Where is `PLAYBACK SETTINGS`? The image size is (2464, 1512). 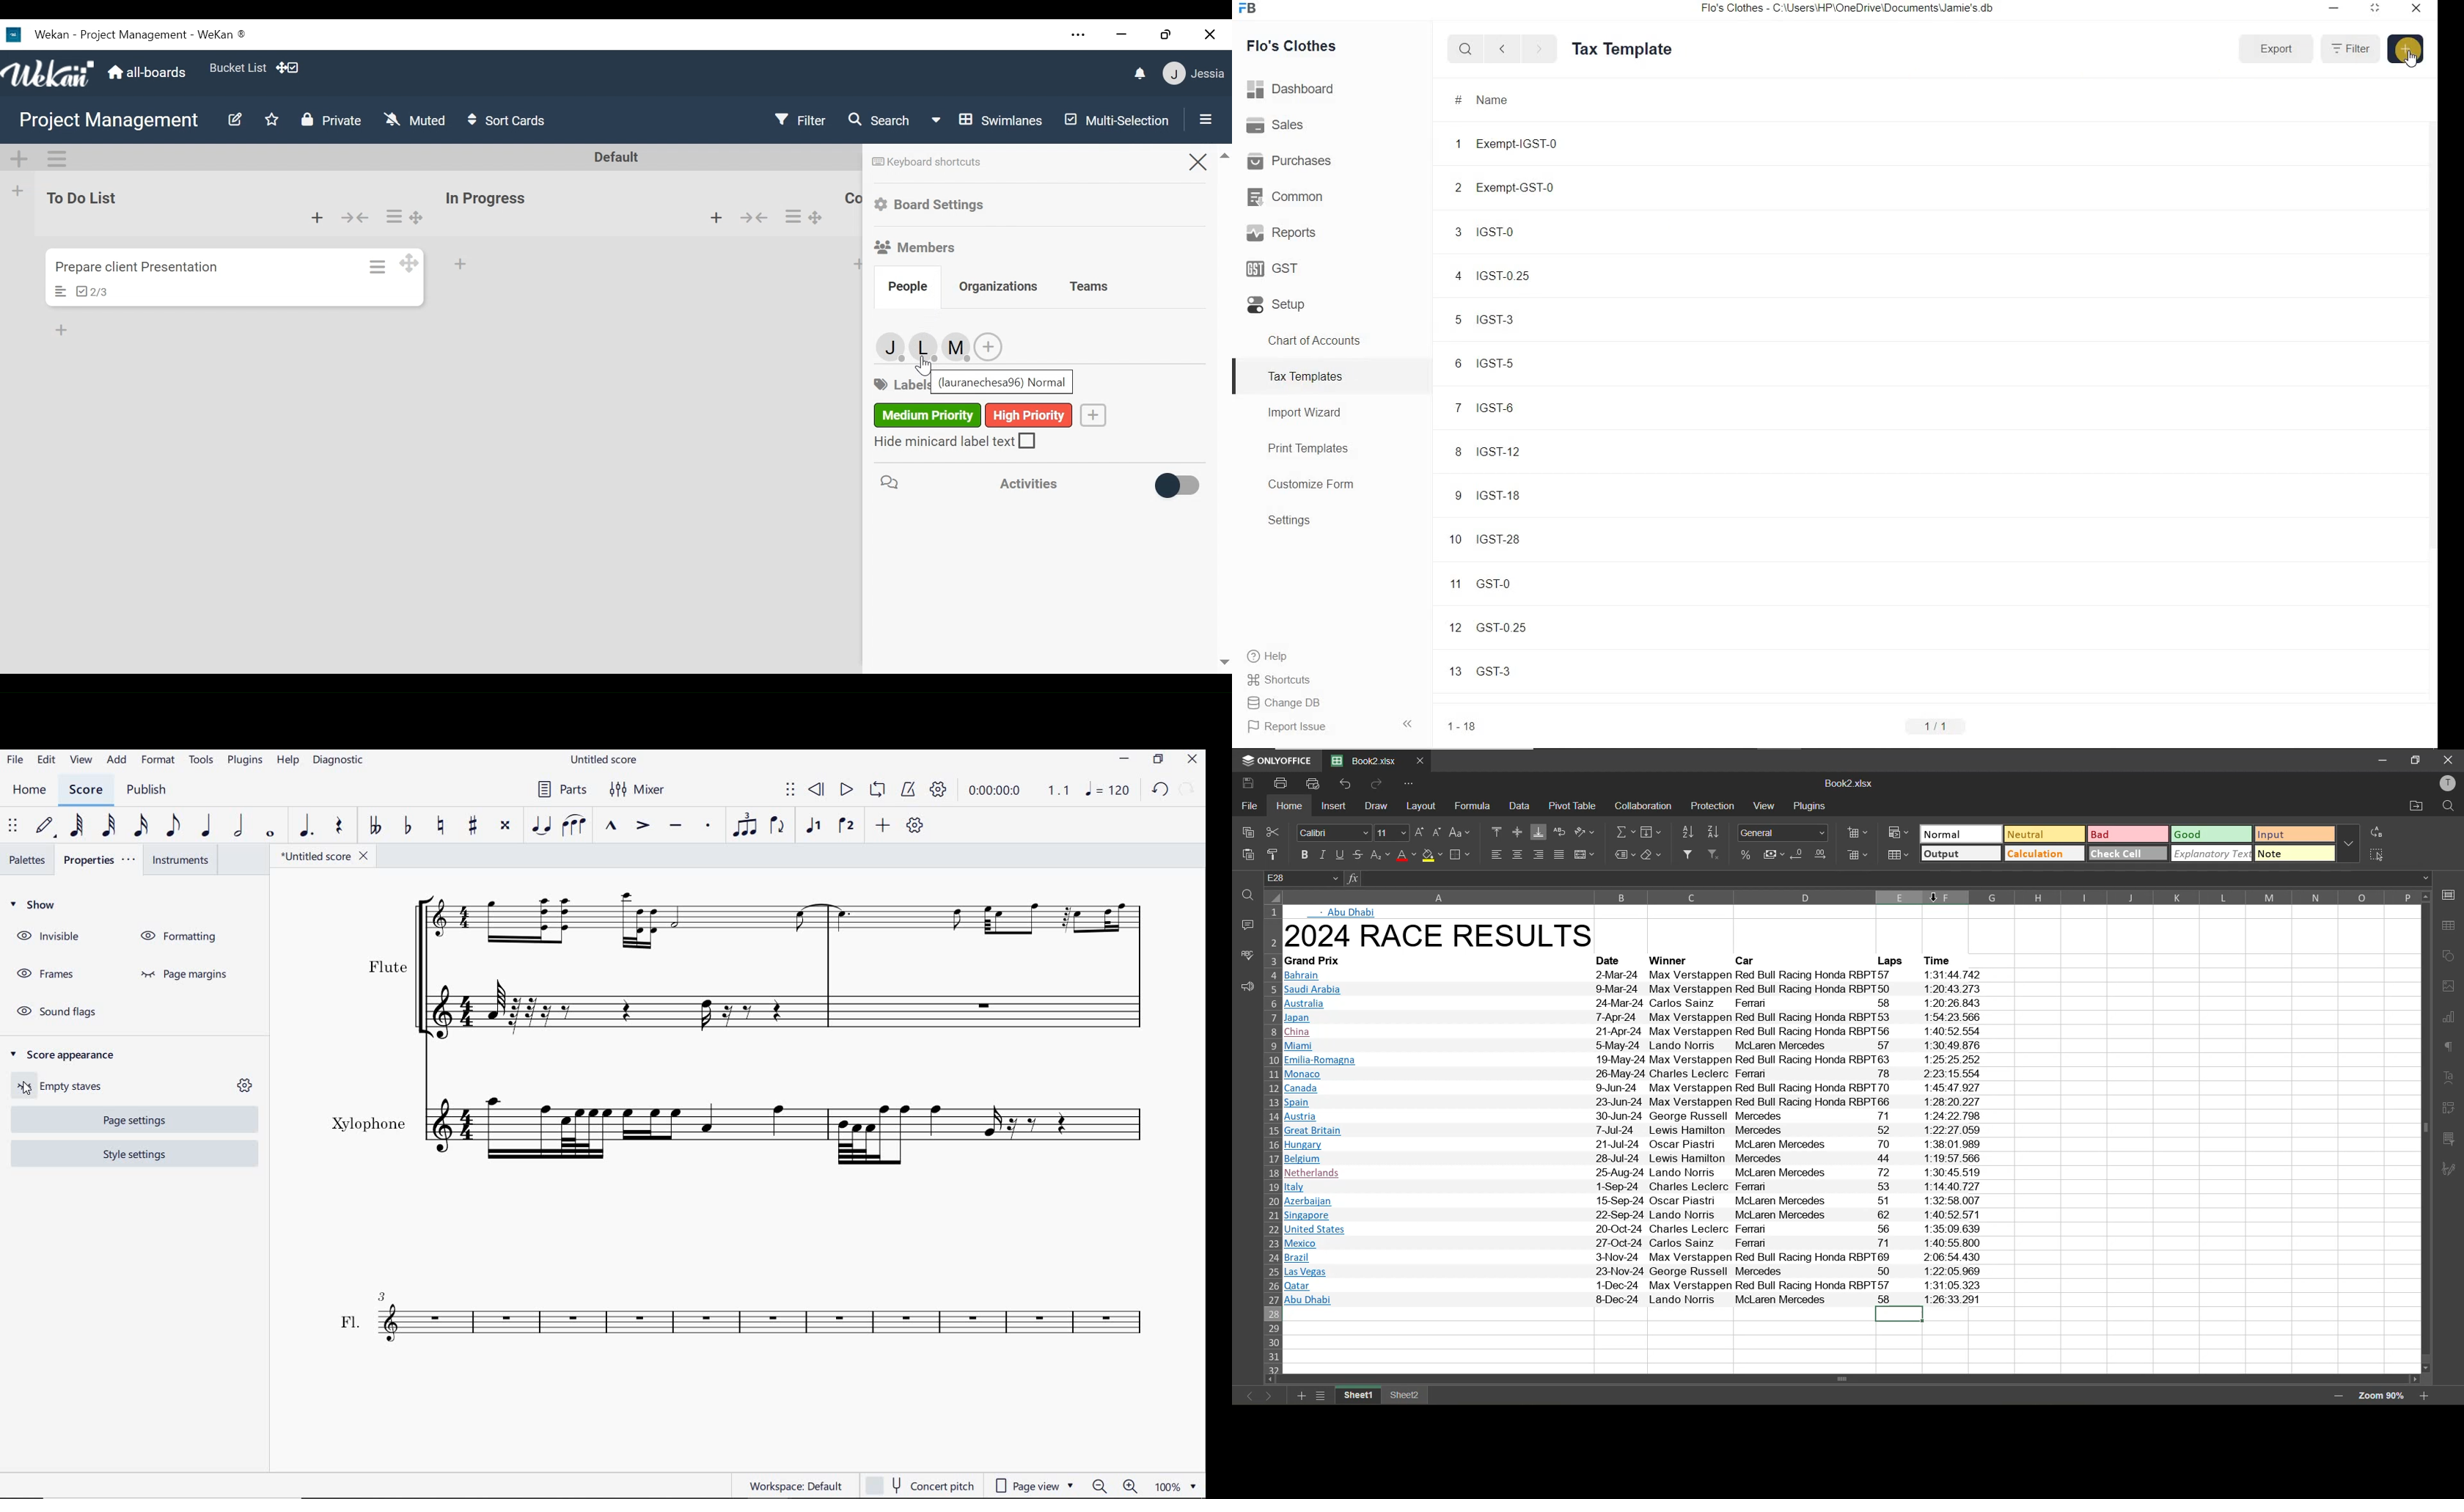
PLAYBACK SETTINGS is located at coordinates (940, 791).